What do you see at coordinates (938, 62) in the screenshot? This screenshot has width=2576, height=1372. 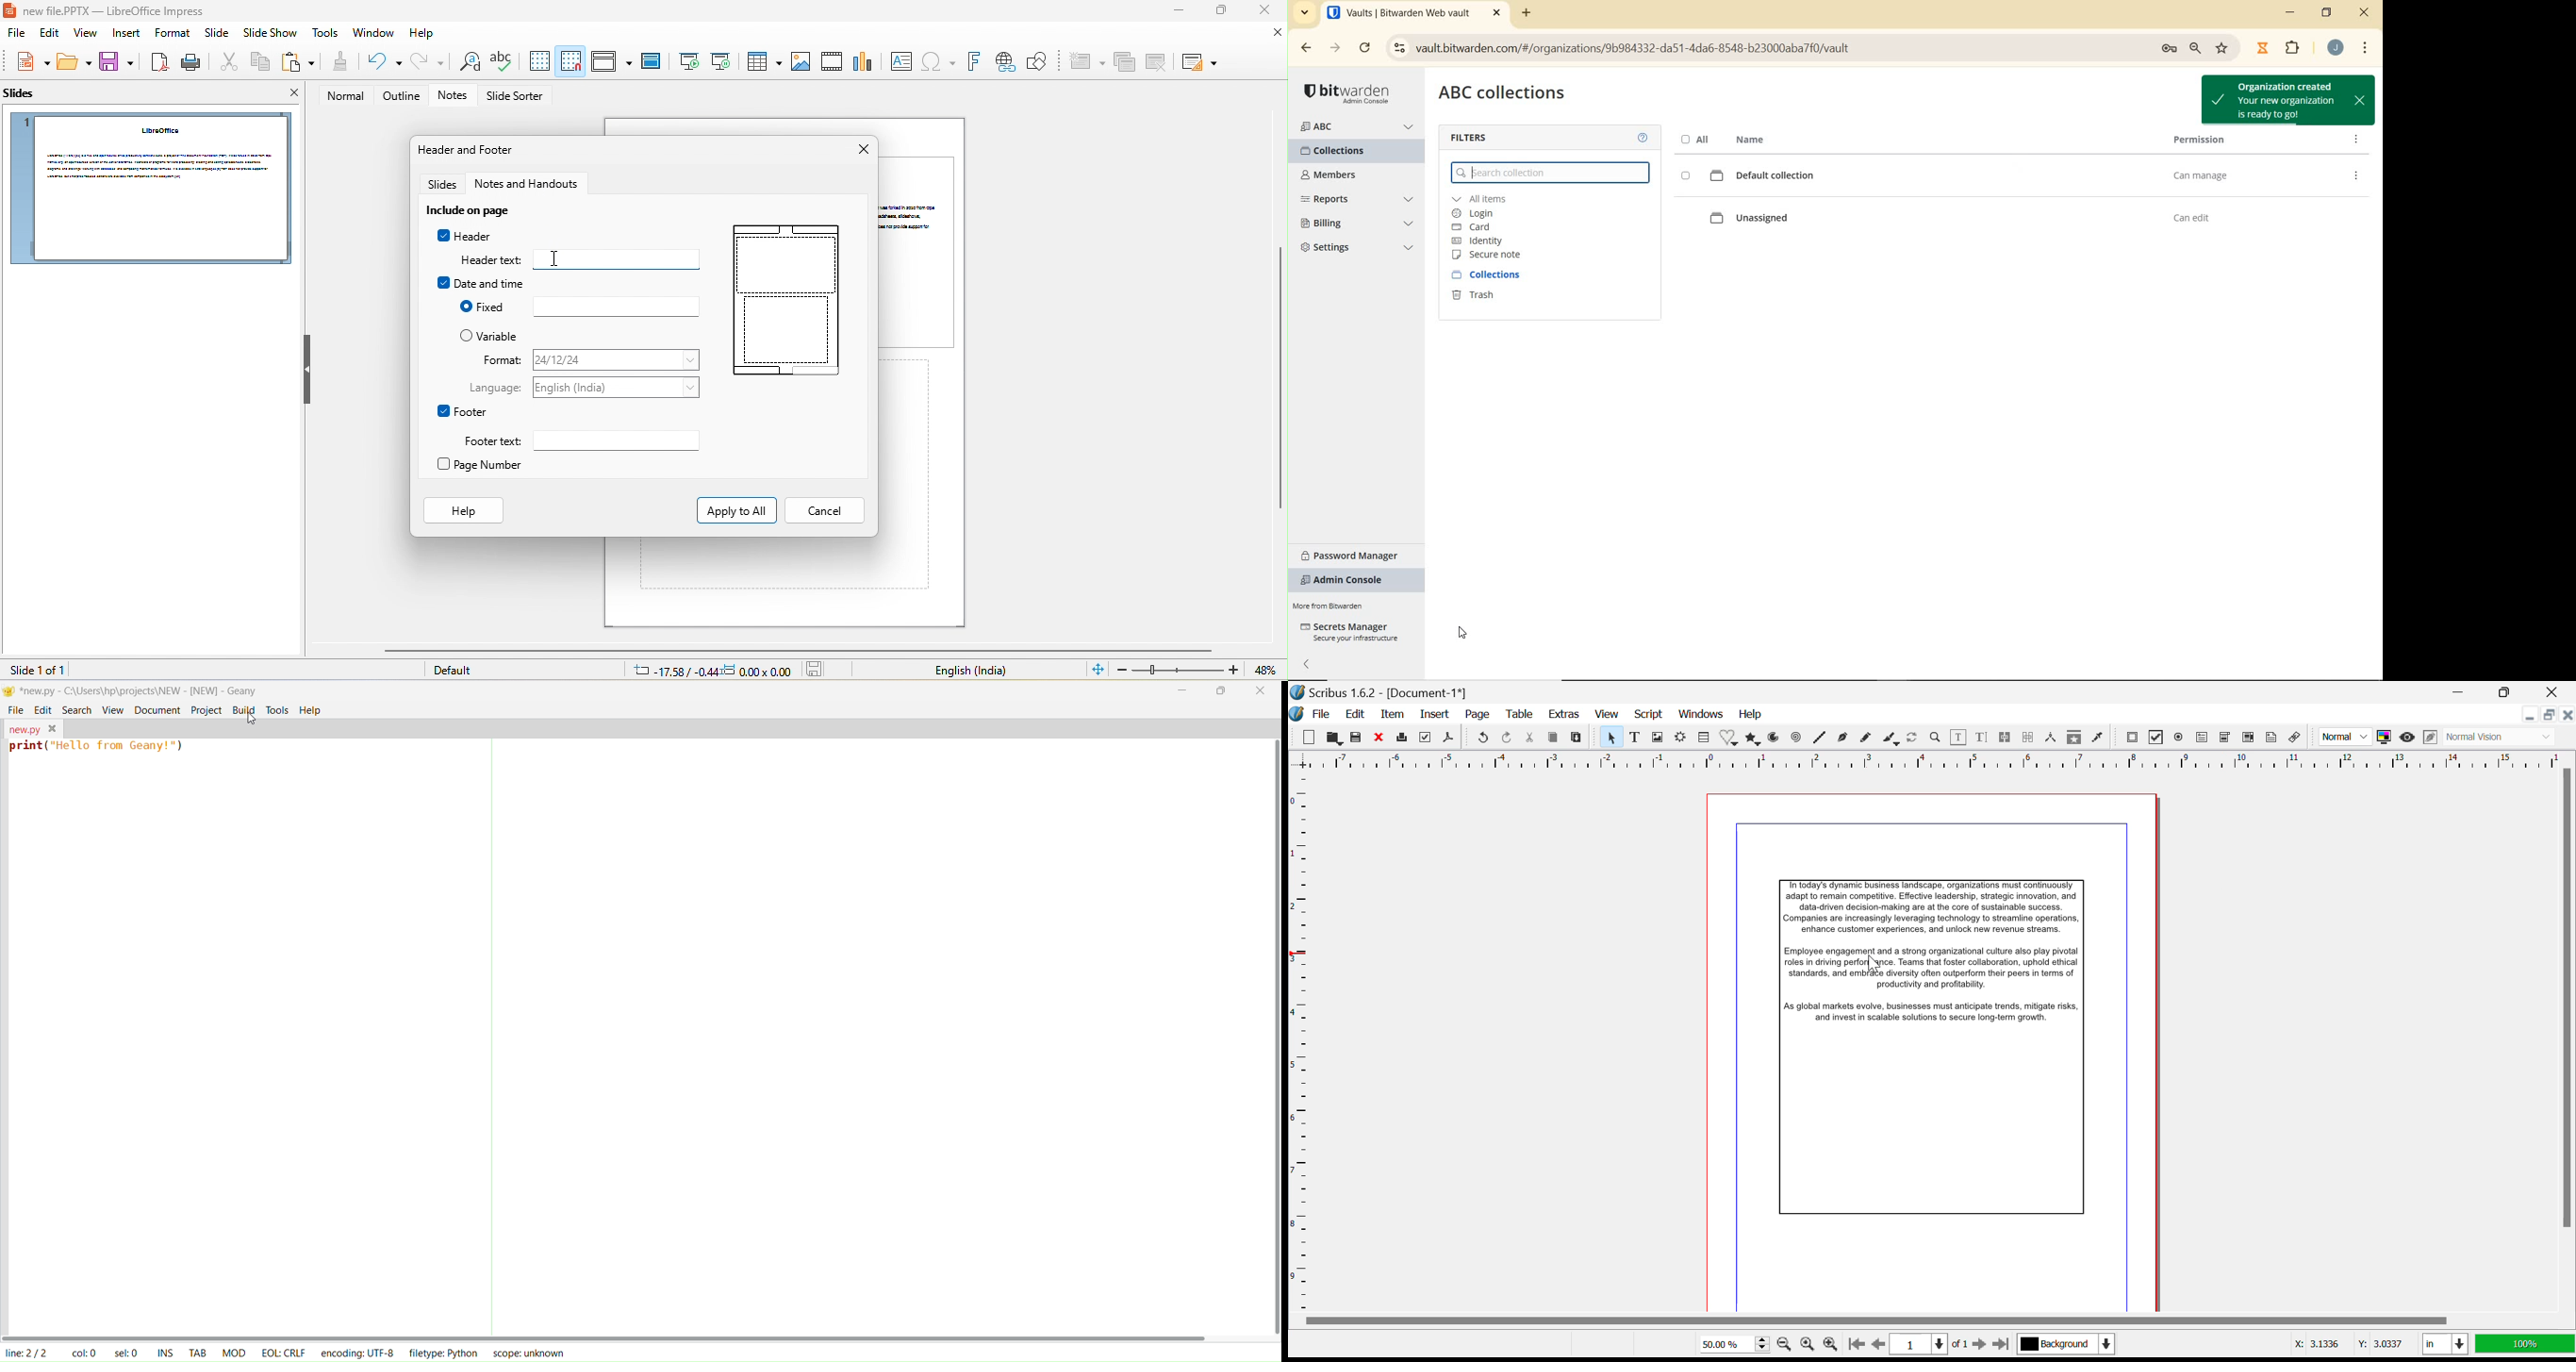 I see `special character` at bounding box center [938, 62].